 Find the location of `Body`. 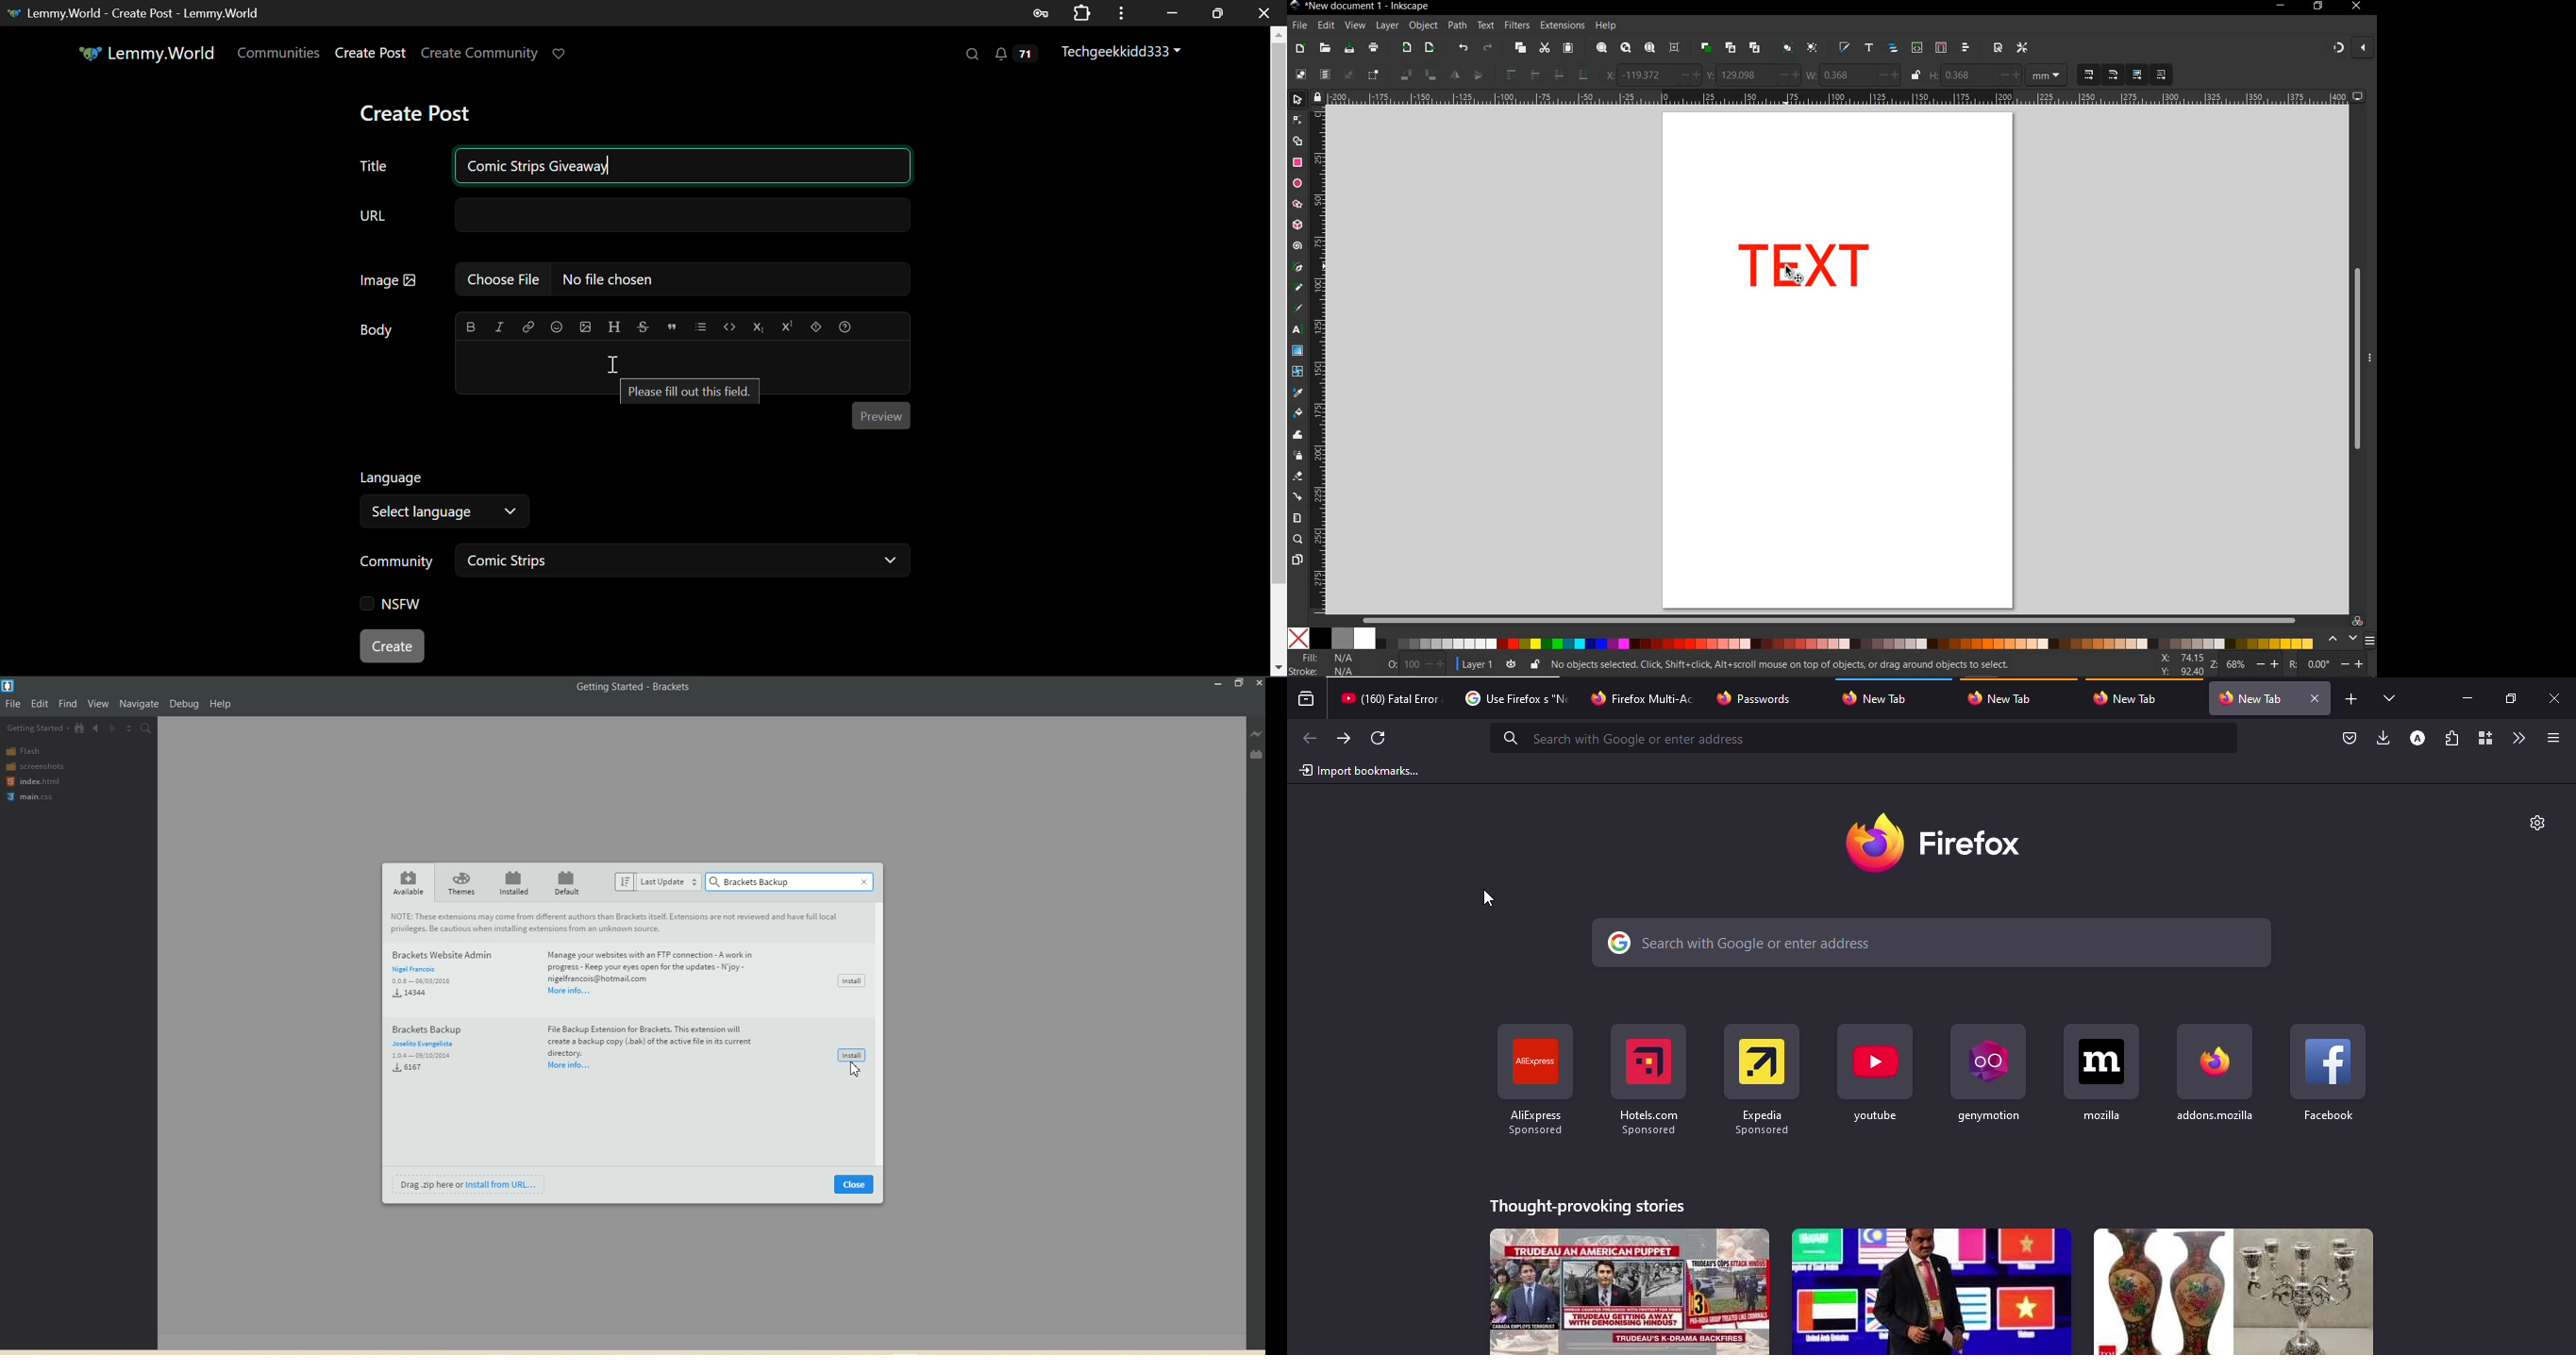

Body is located at coordinates (377, 327).